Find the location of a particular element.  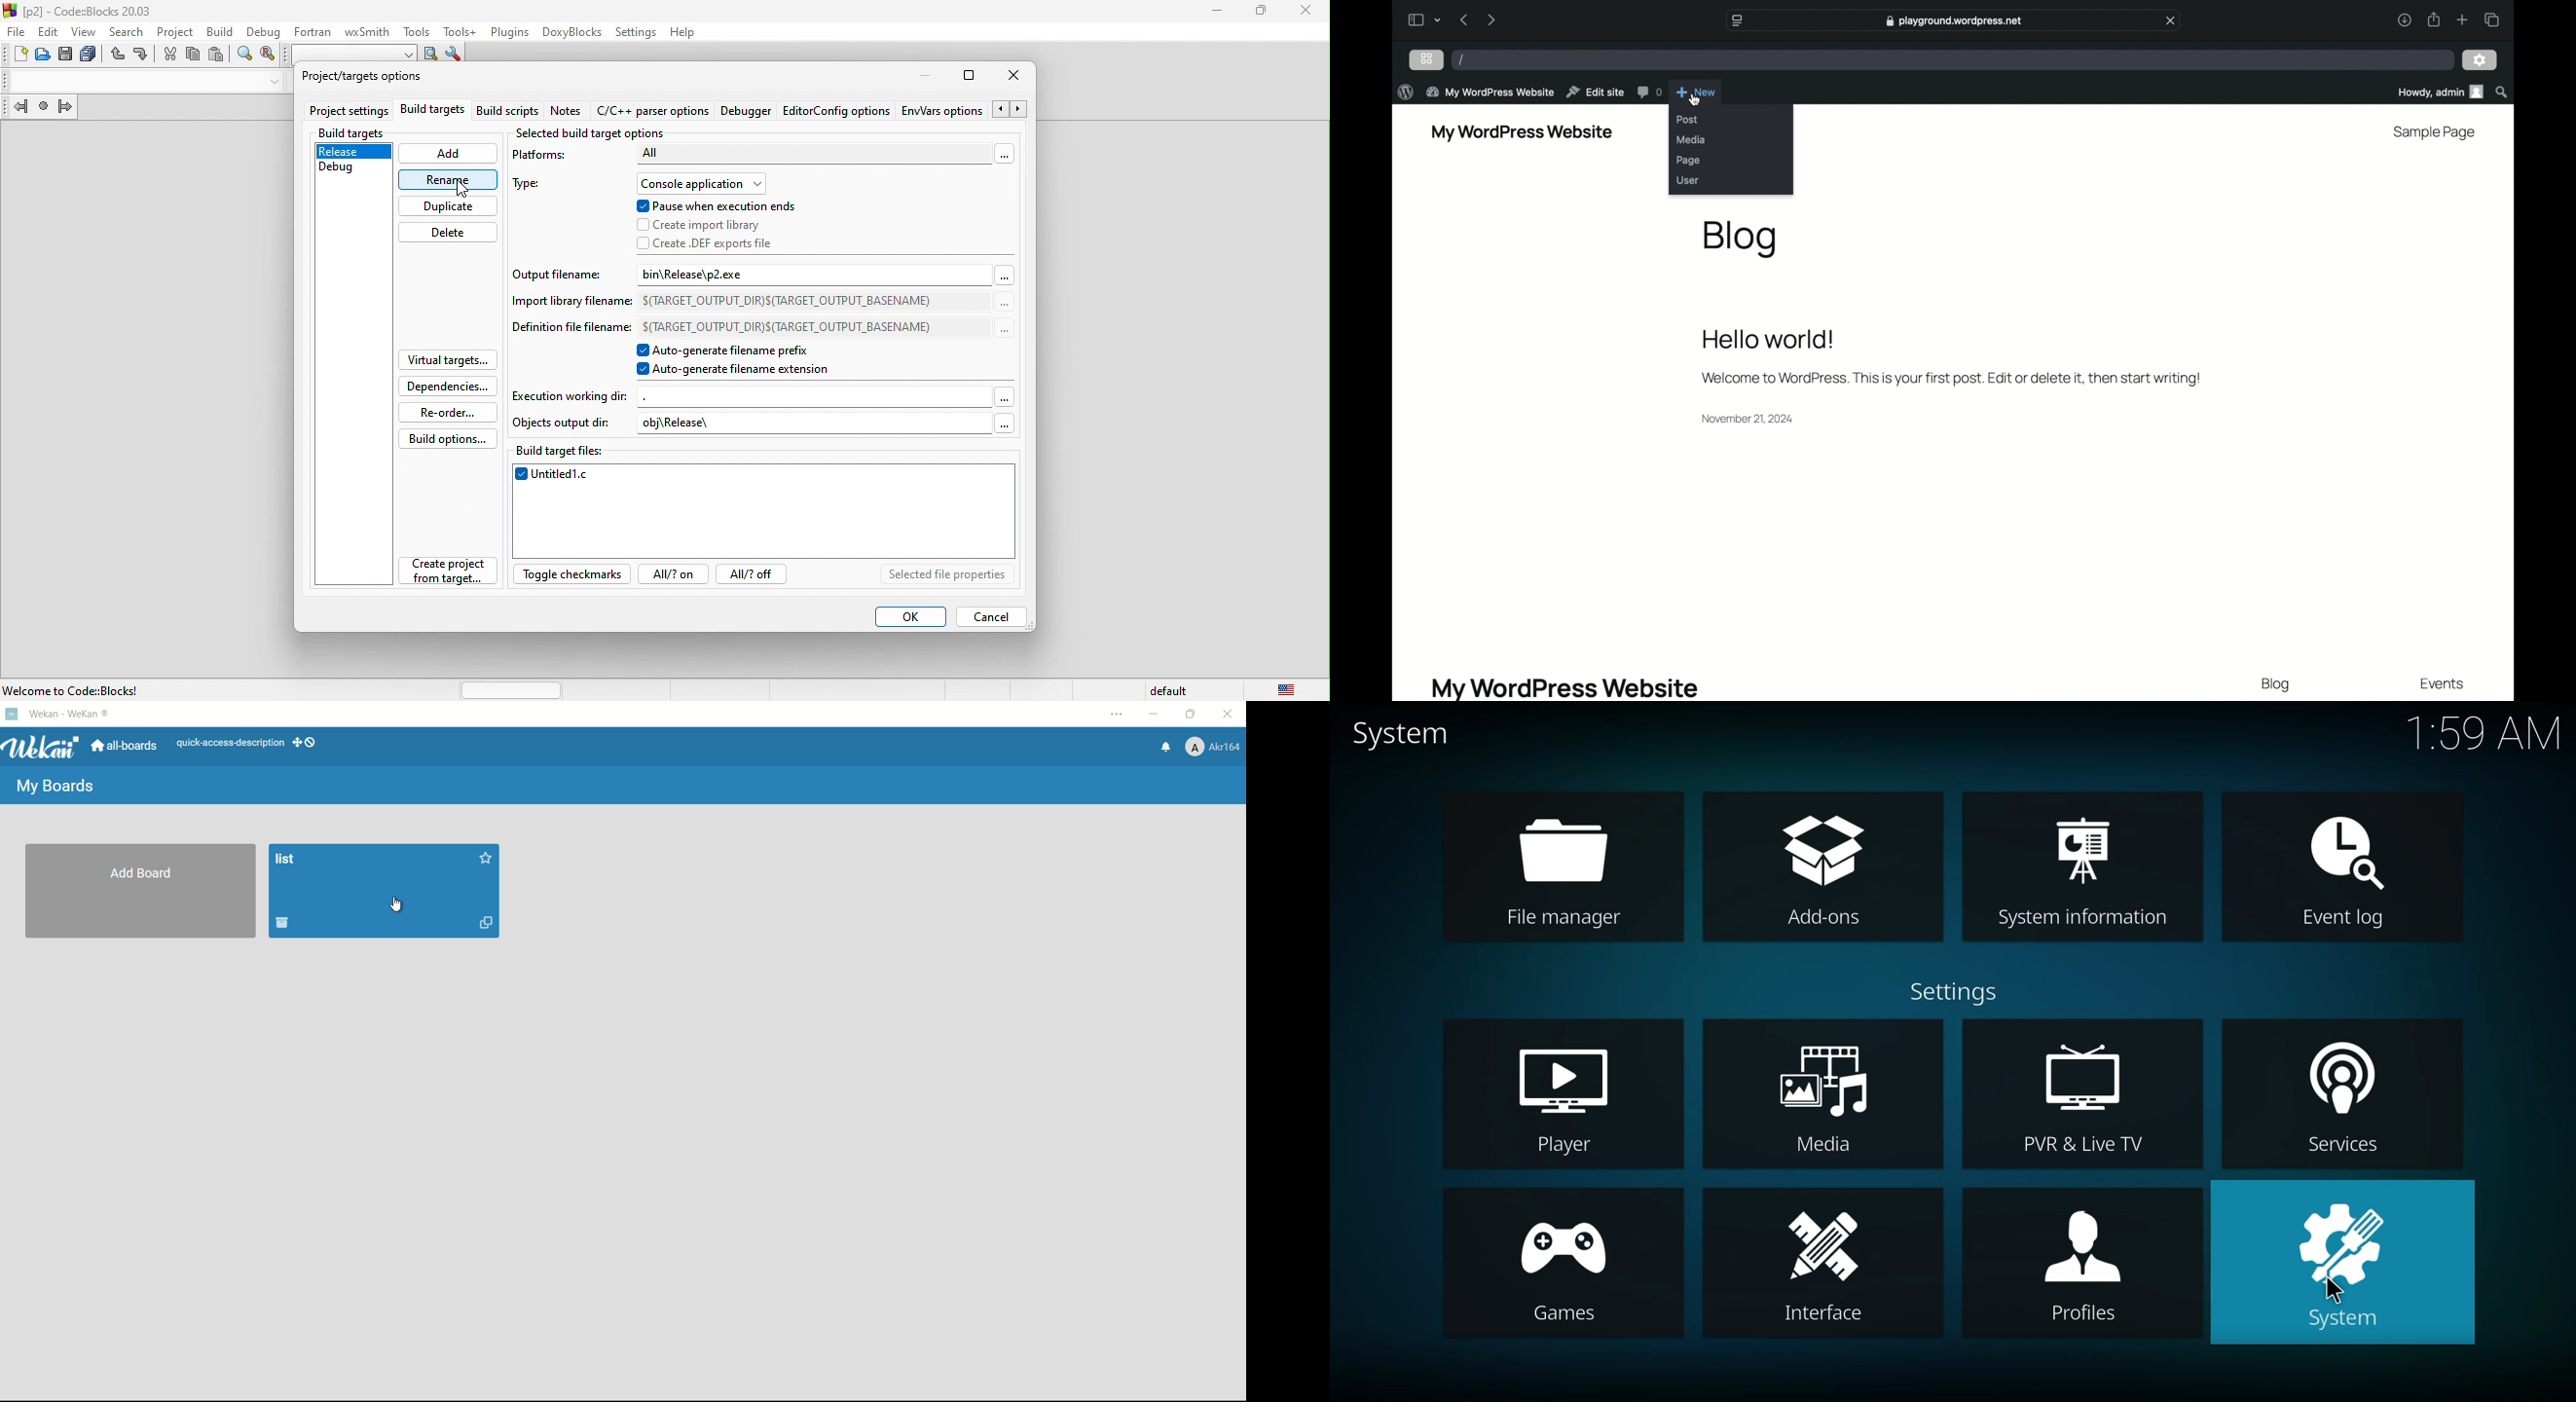

show-desktop-drag-handles is located at coordinates (305, 743).